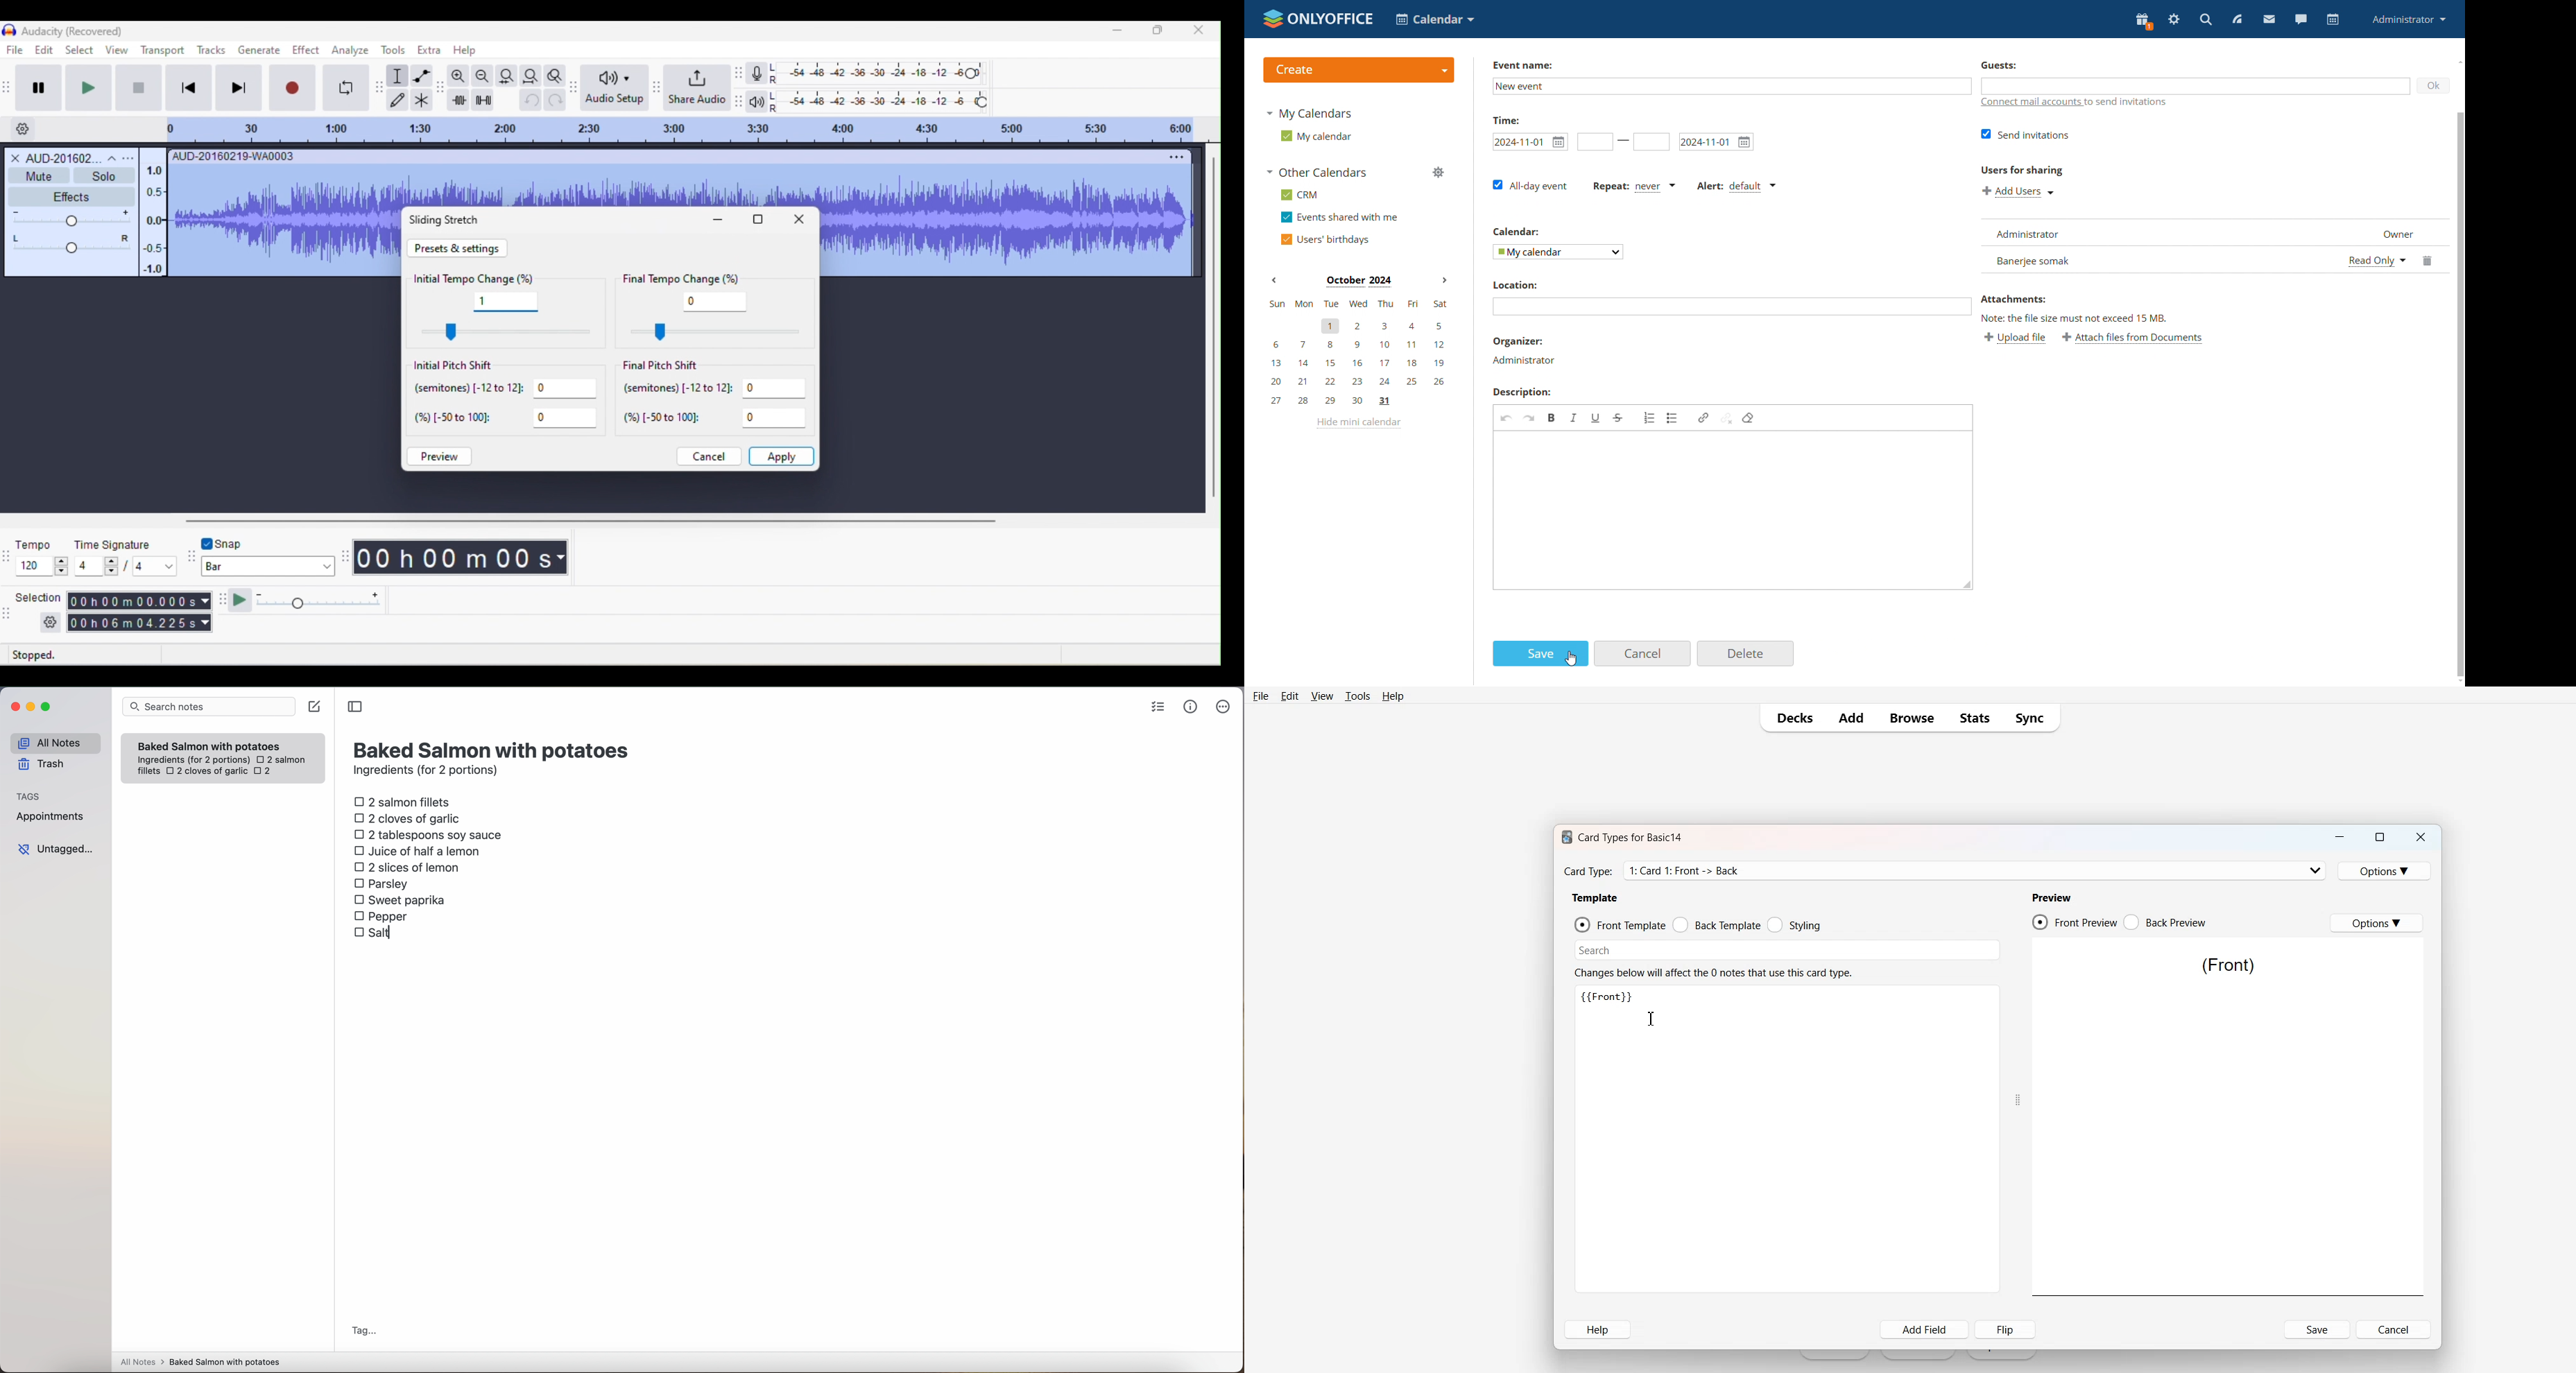  I want to click on Settings, so click(22, 128).